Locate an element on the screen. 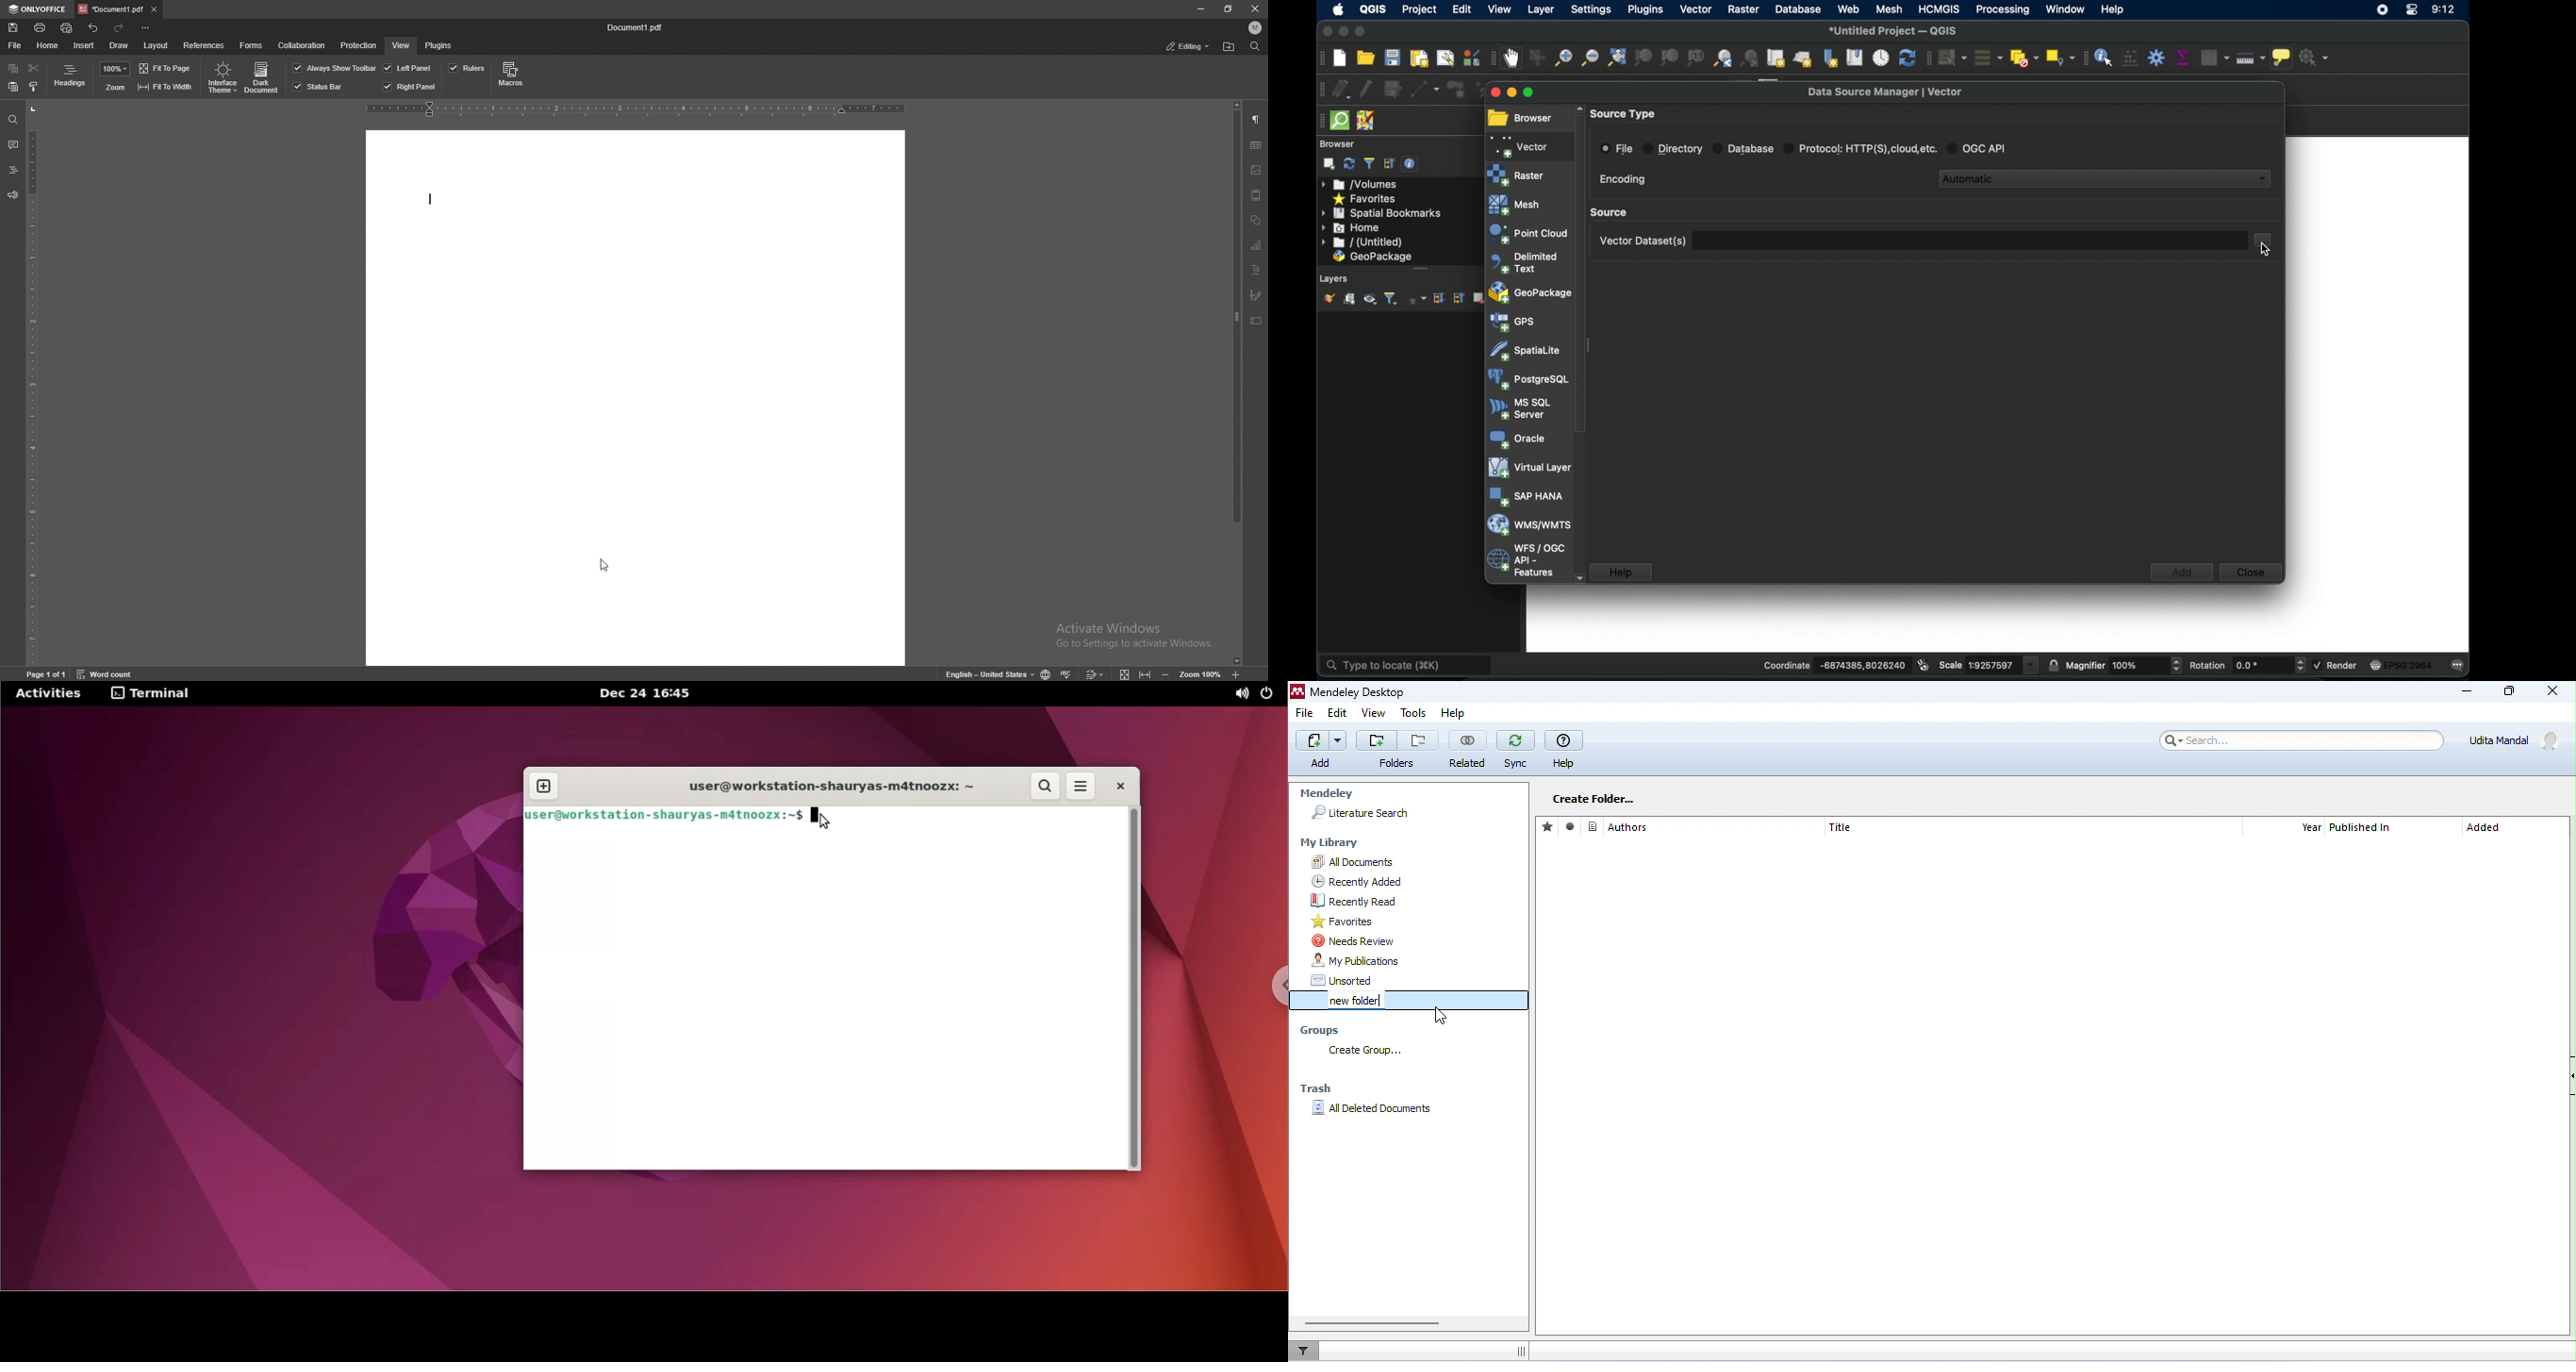 The height and width of the screenshot is (1372, 2576). encoding is located at coordinates (1623, 180).